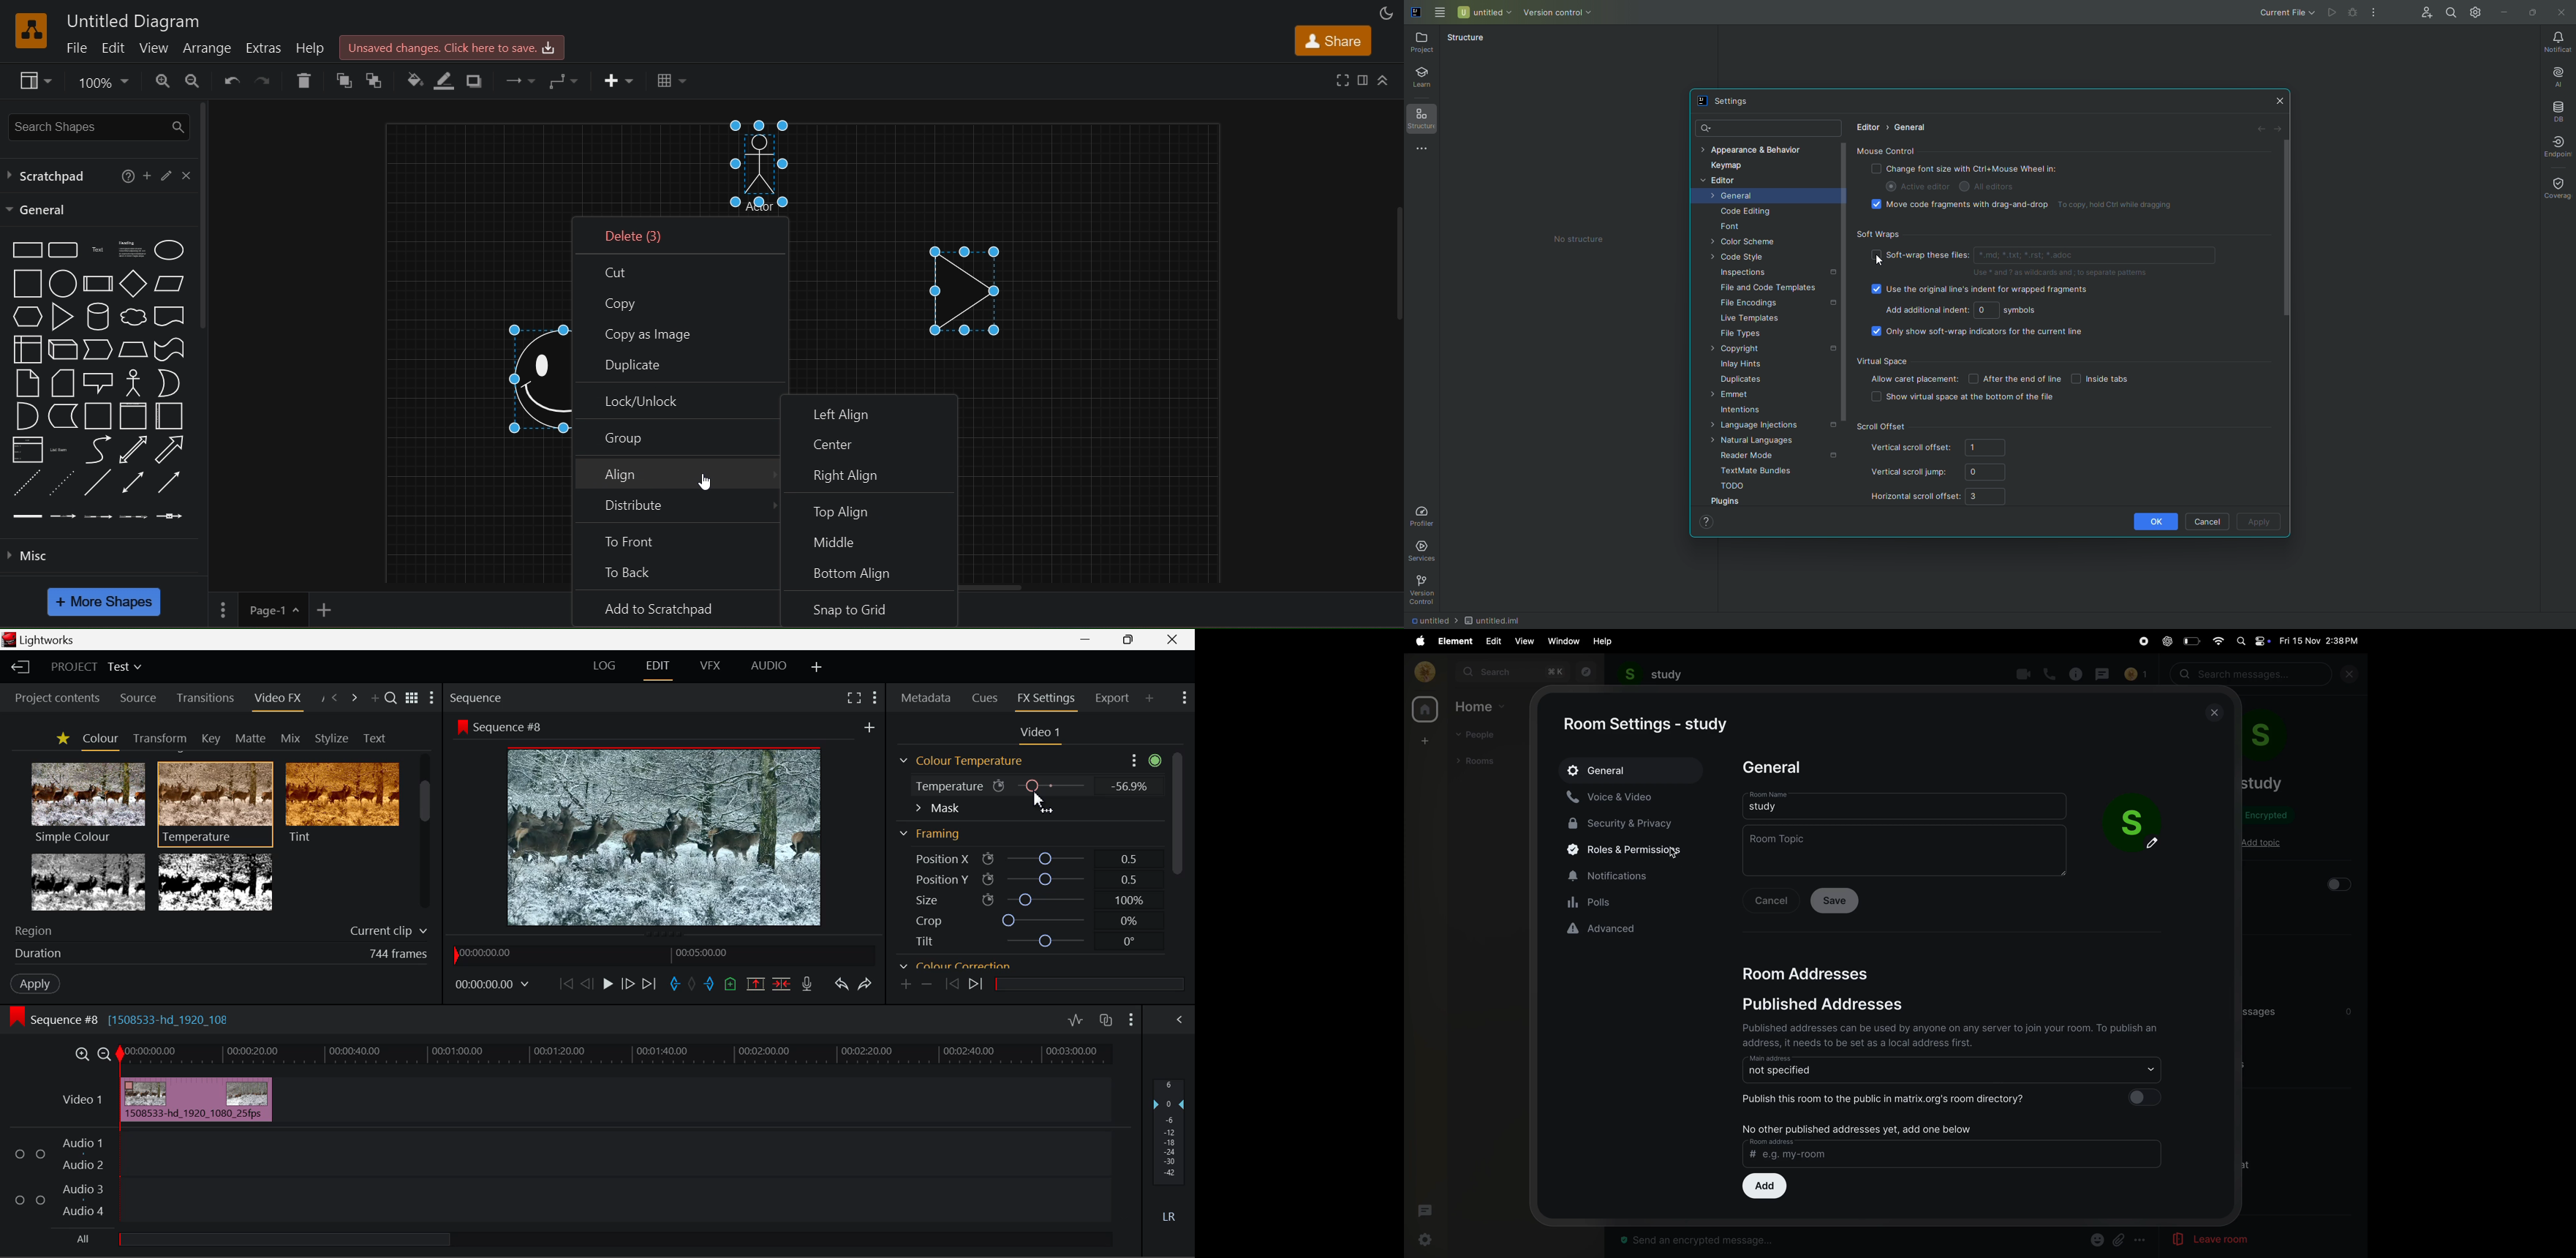 The height and width of the screenshot is (1260, 2576). I want to click on Simple Colour, so click(87, 802).